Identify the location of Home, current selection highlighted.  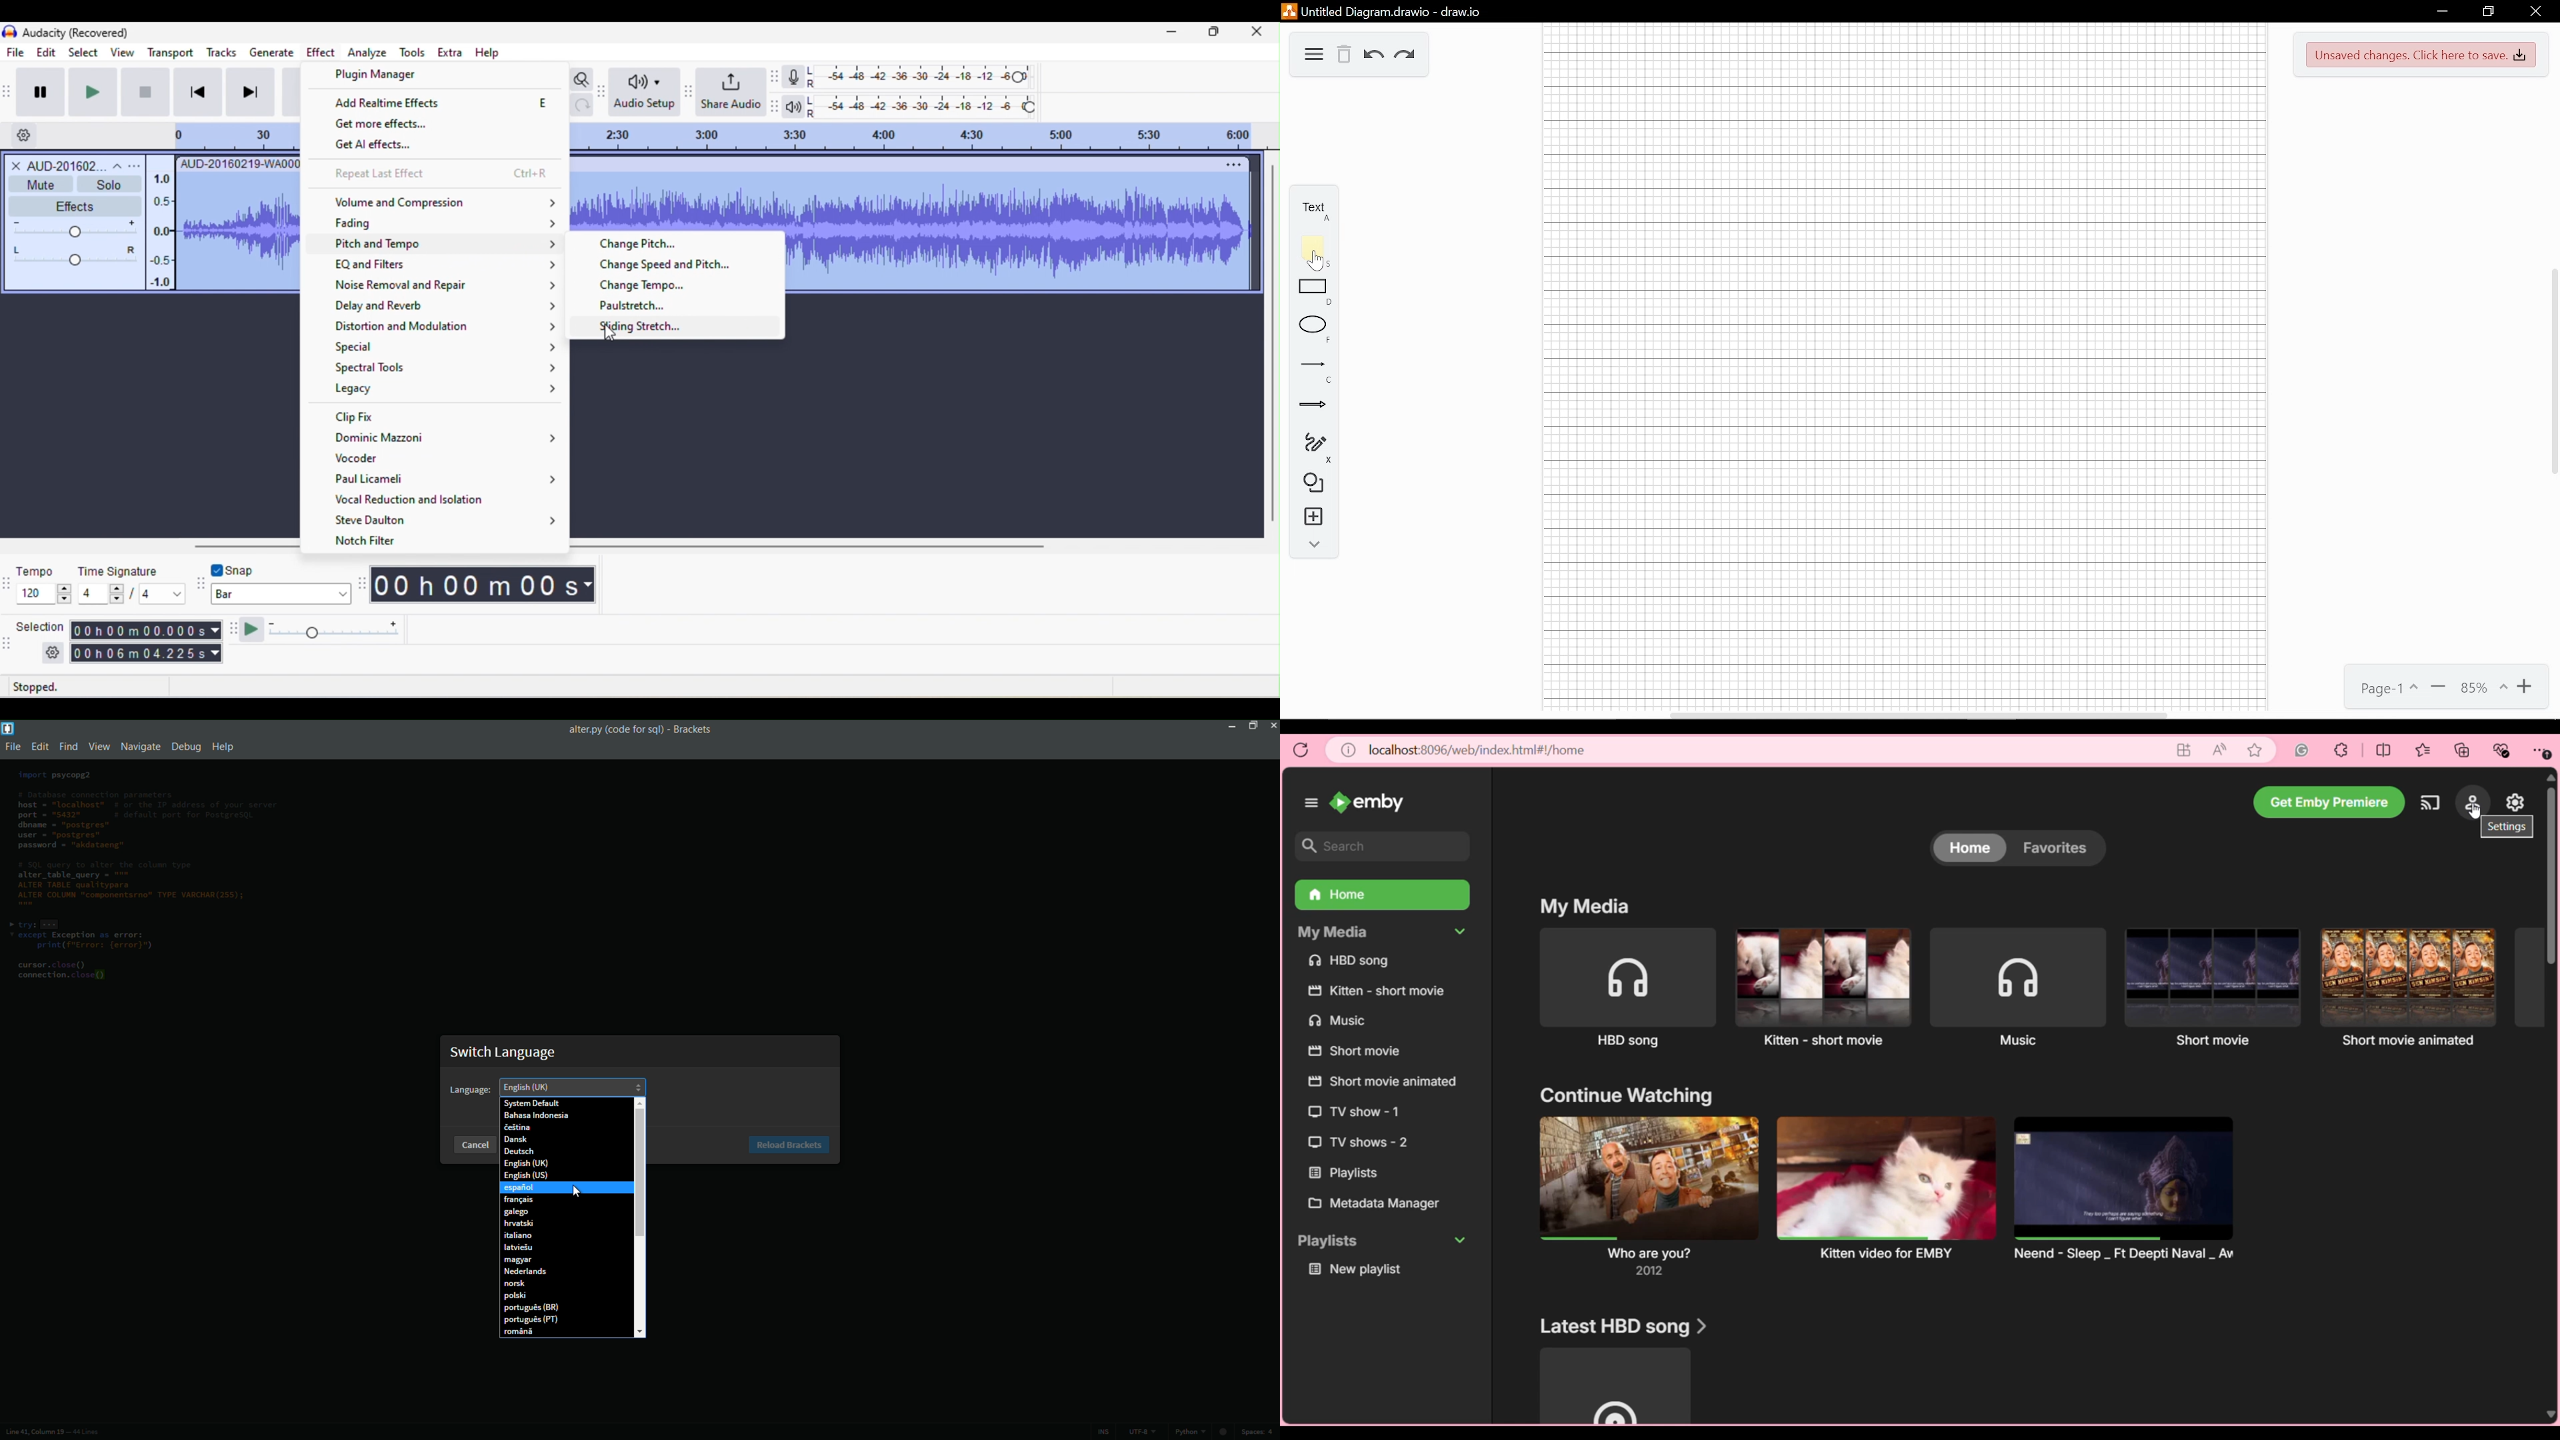
(1383, 895).